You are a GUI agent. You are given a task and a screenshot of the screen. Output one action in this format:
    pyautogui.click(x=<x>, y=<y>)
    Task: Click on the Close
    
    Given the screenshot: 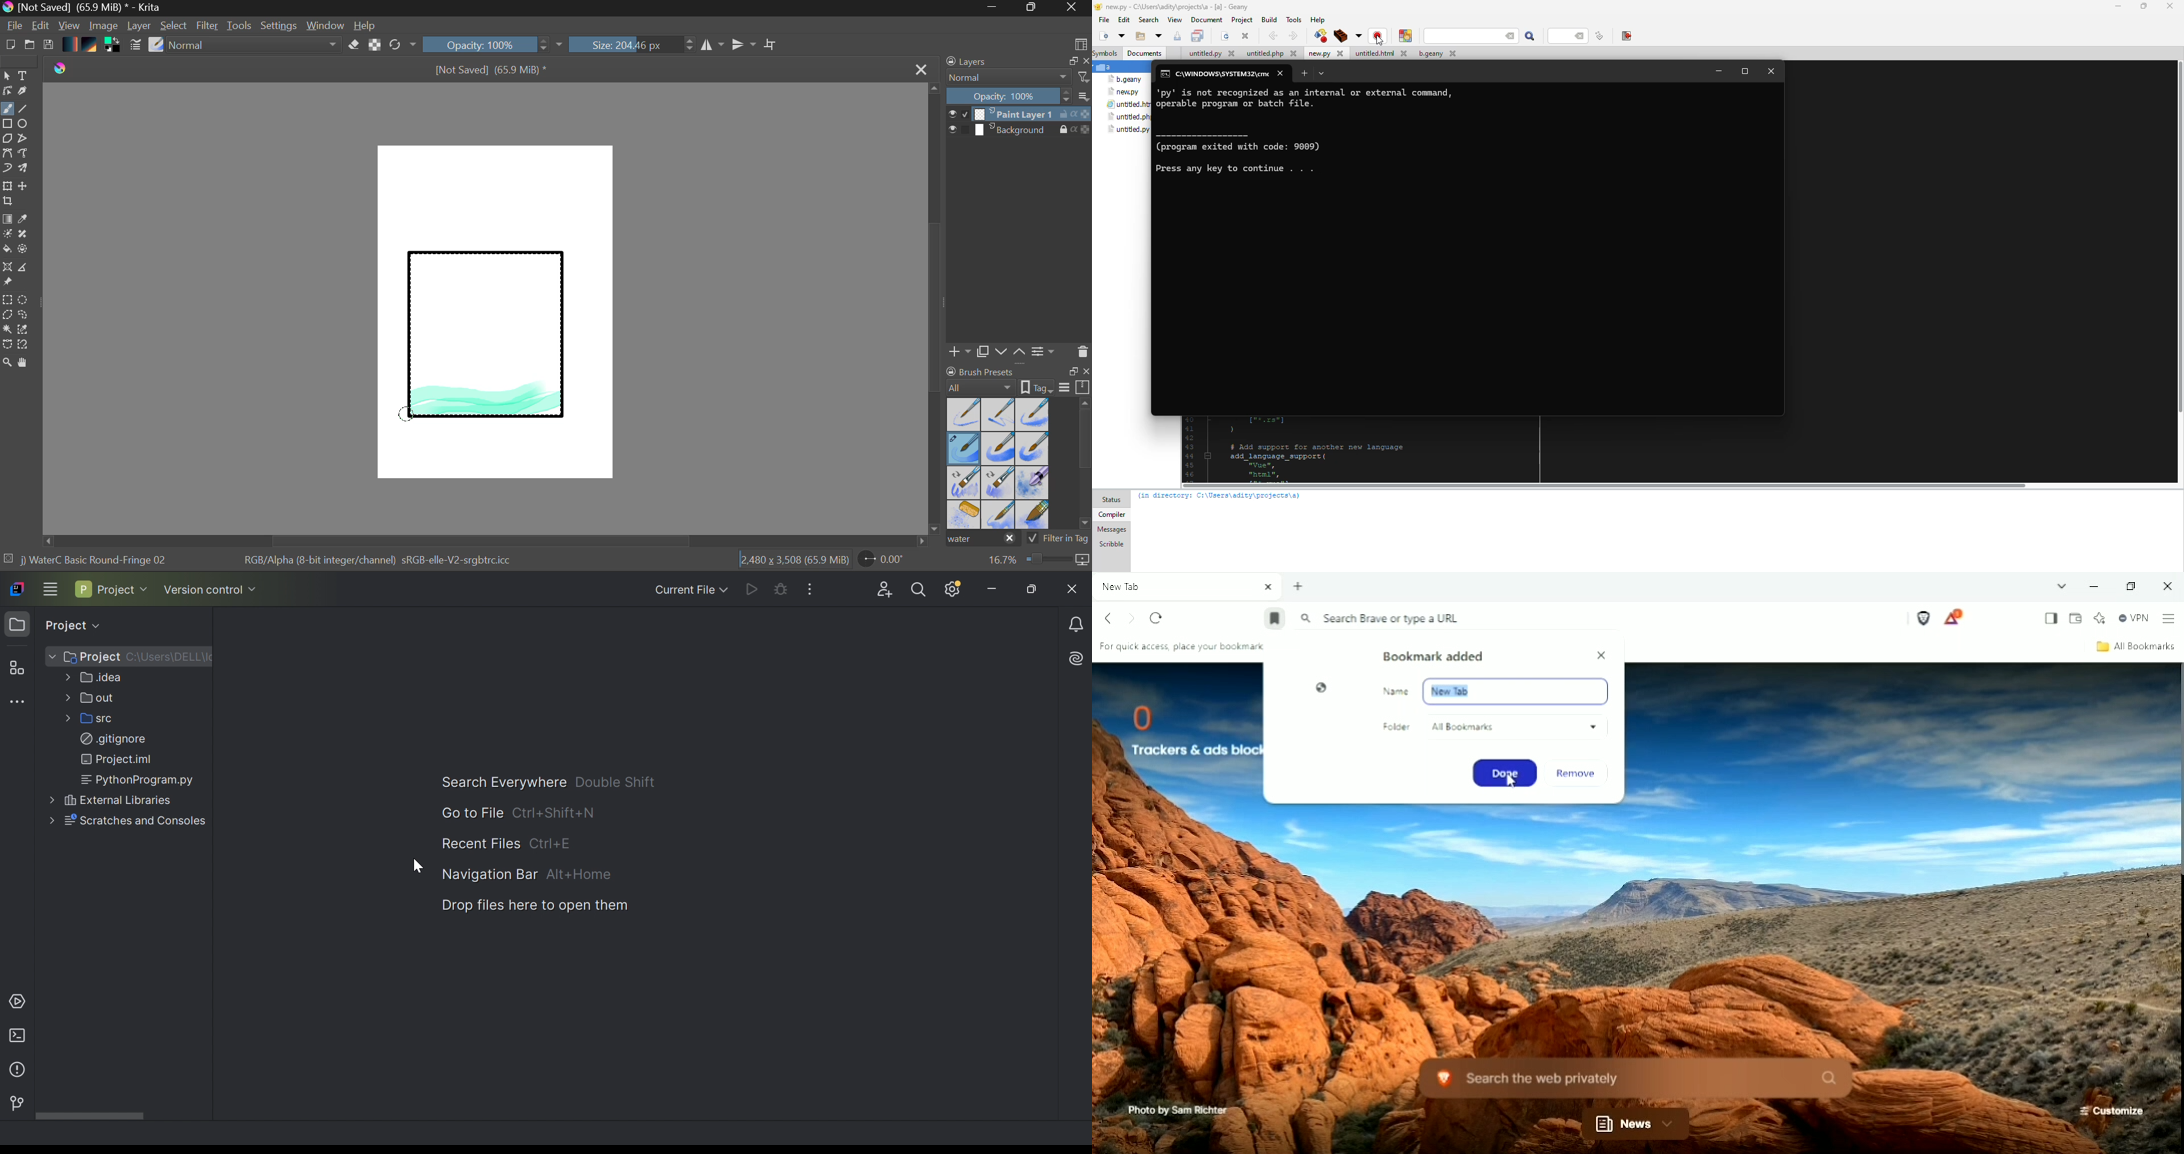 What is the action you would take?
    pyautogui.click(x=1073, y=8)
    